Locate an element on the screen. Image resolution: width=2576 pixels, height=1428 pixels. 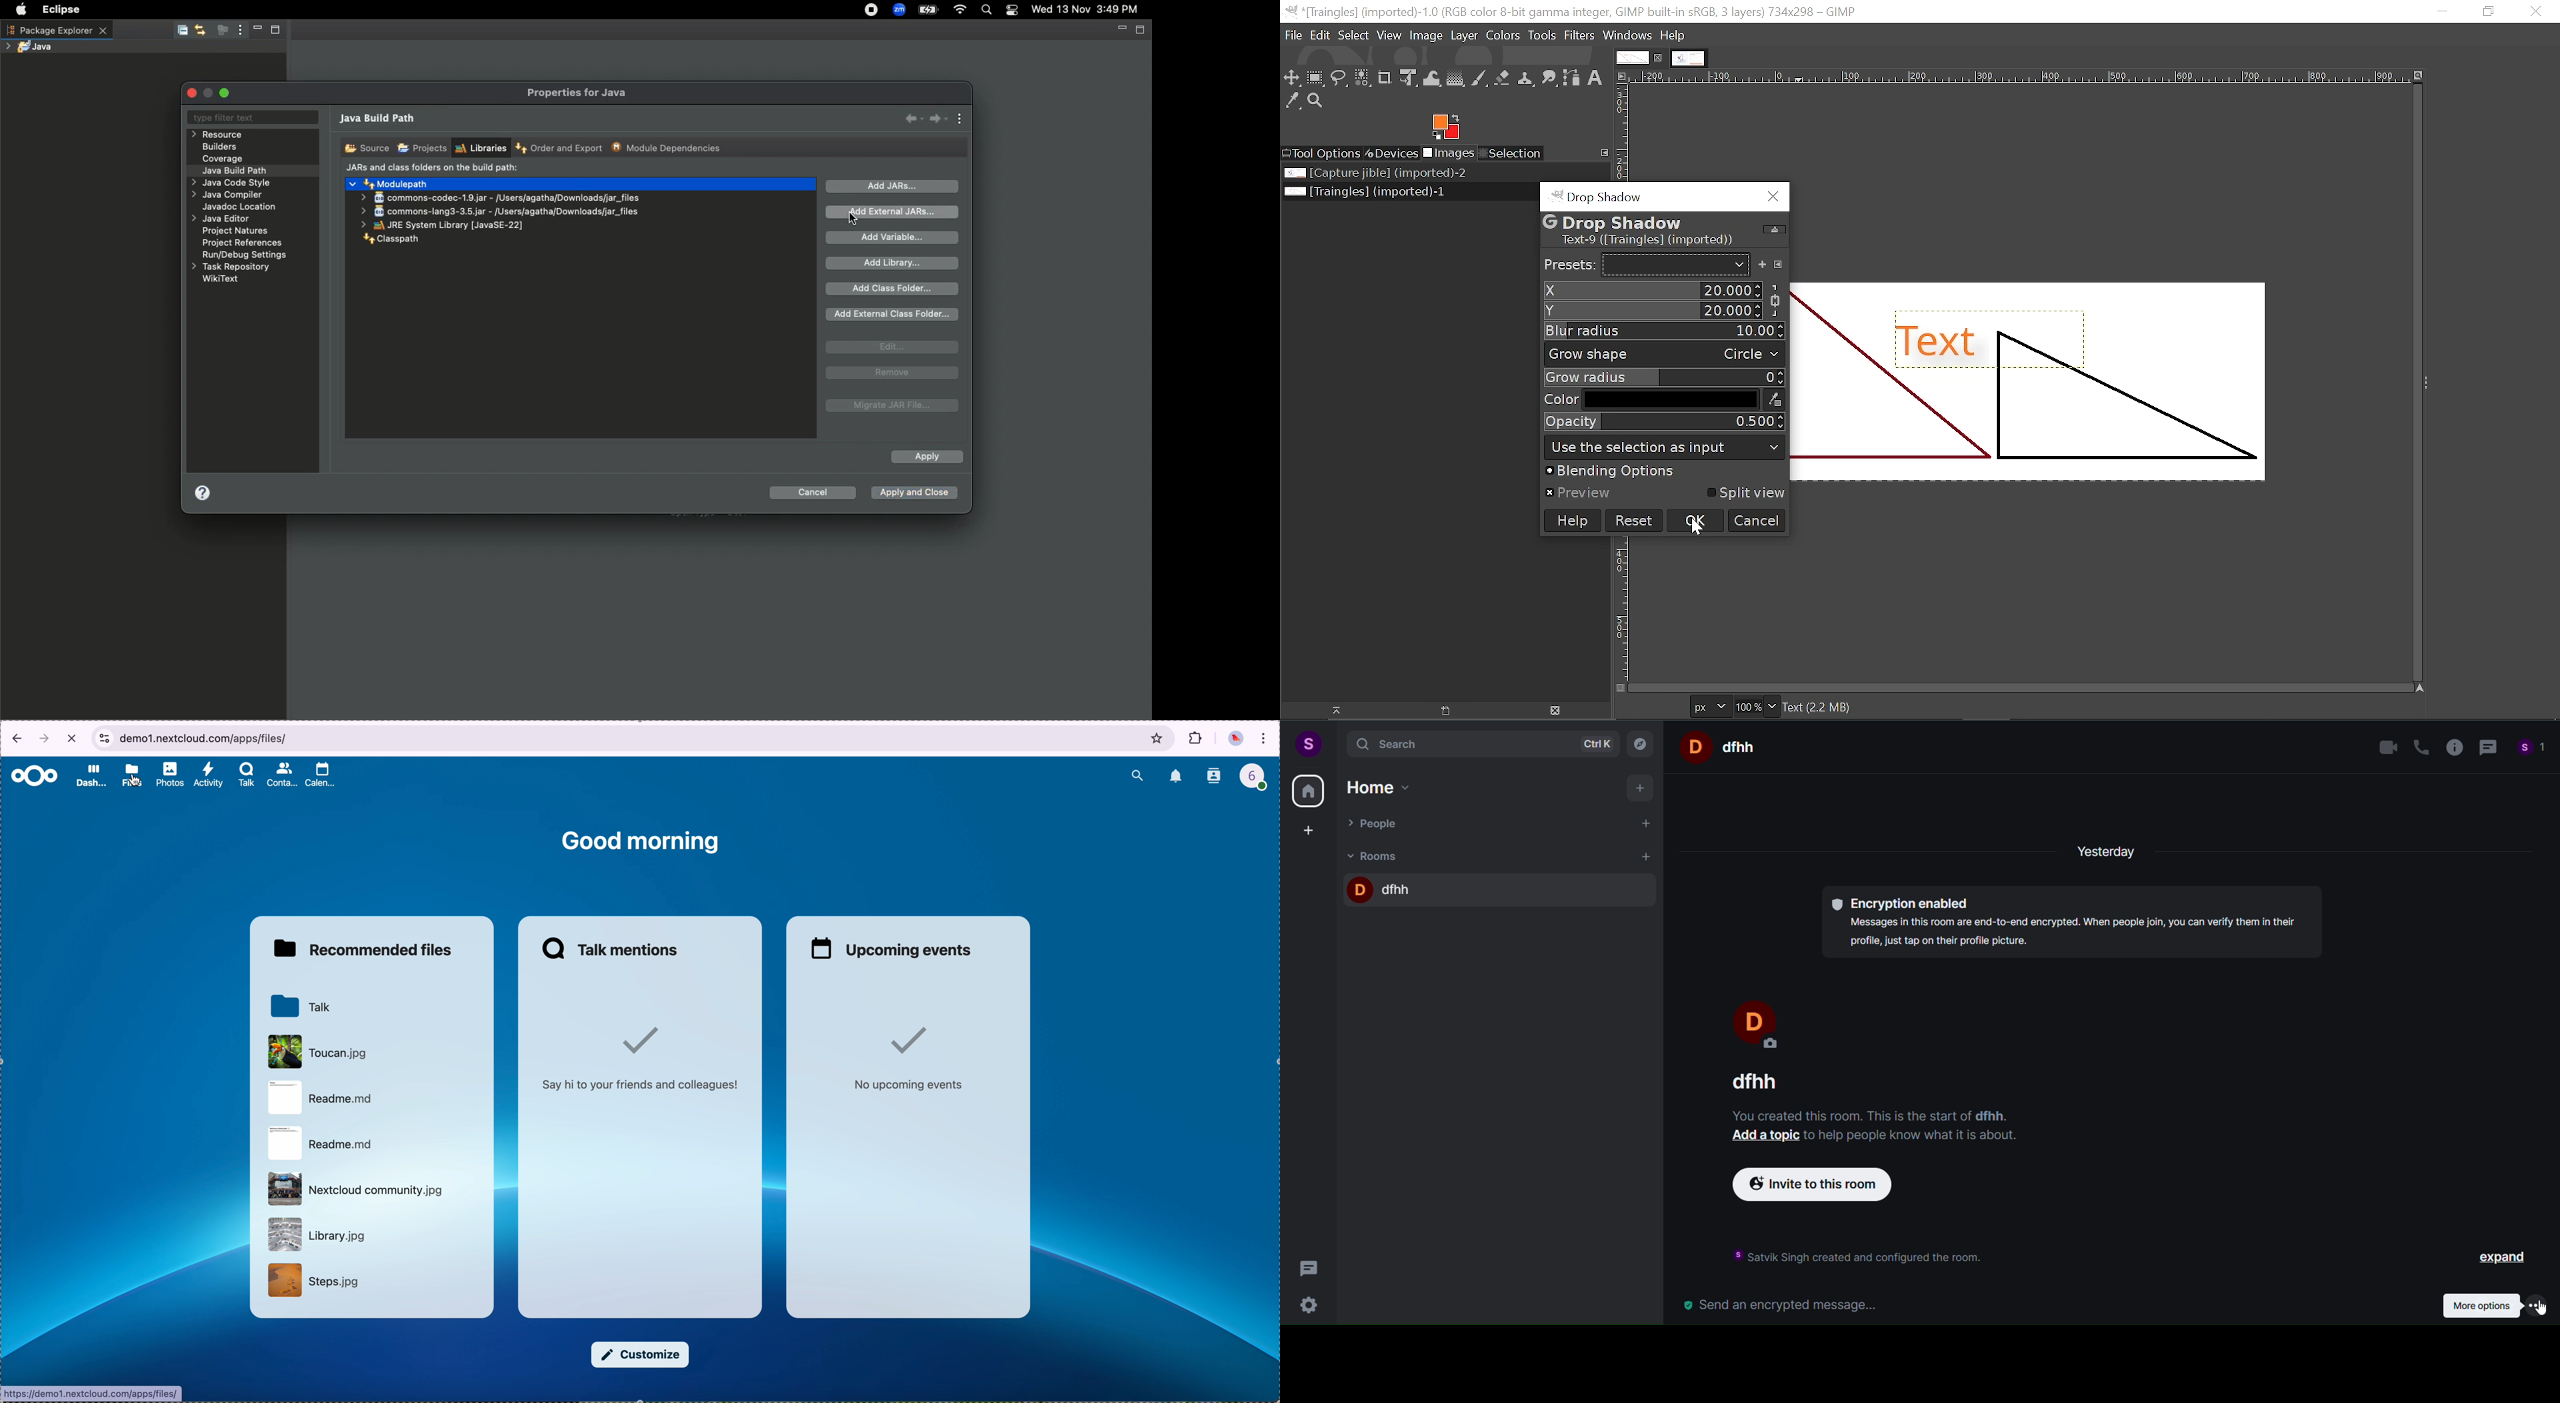
cursor is located at coordinates (2537, 1311).